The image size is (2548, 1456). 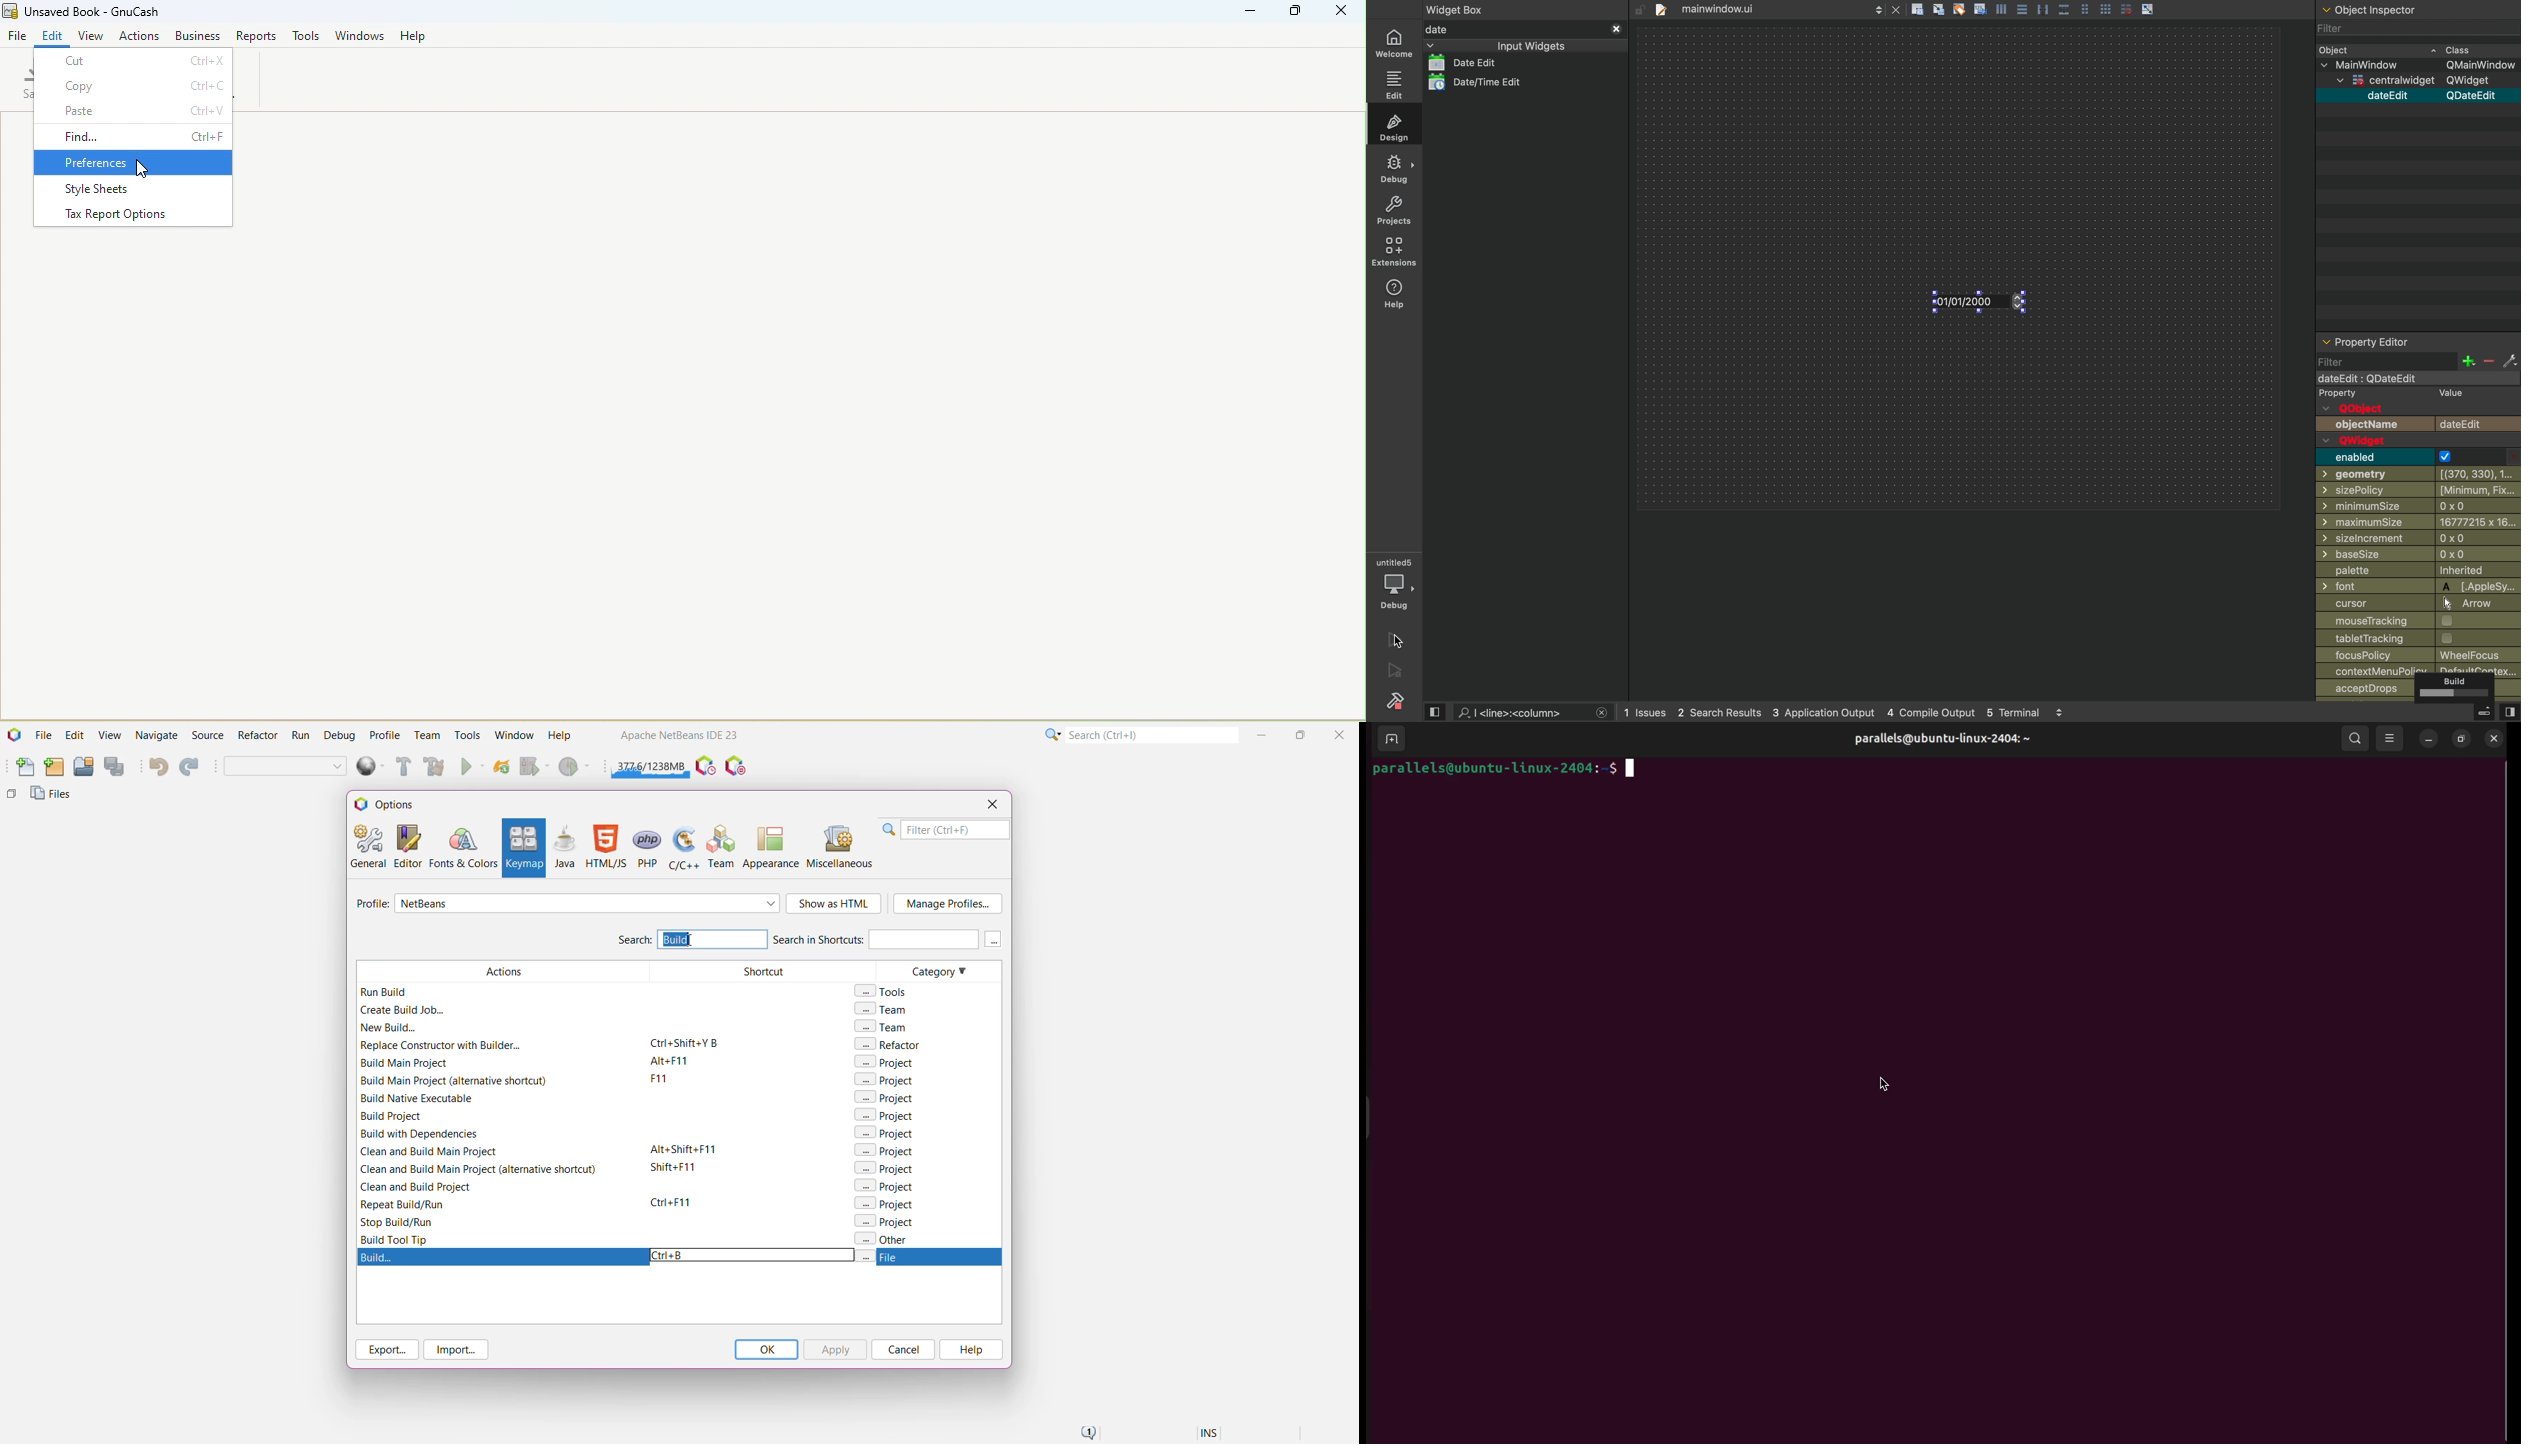 I want to click on Select All to delete, so click(x=699, y=939).